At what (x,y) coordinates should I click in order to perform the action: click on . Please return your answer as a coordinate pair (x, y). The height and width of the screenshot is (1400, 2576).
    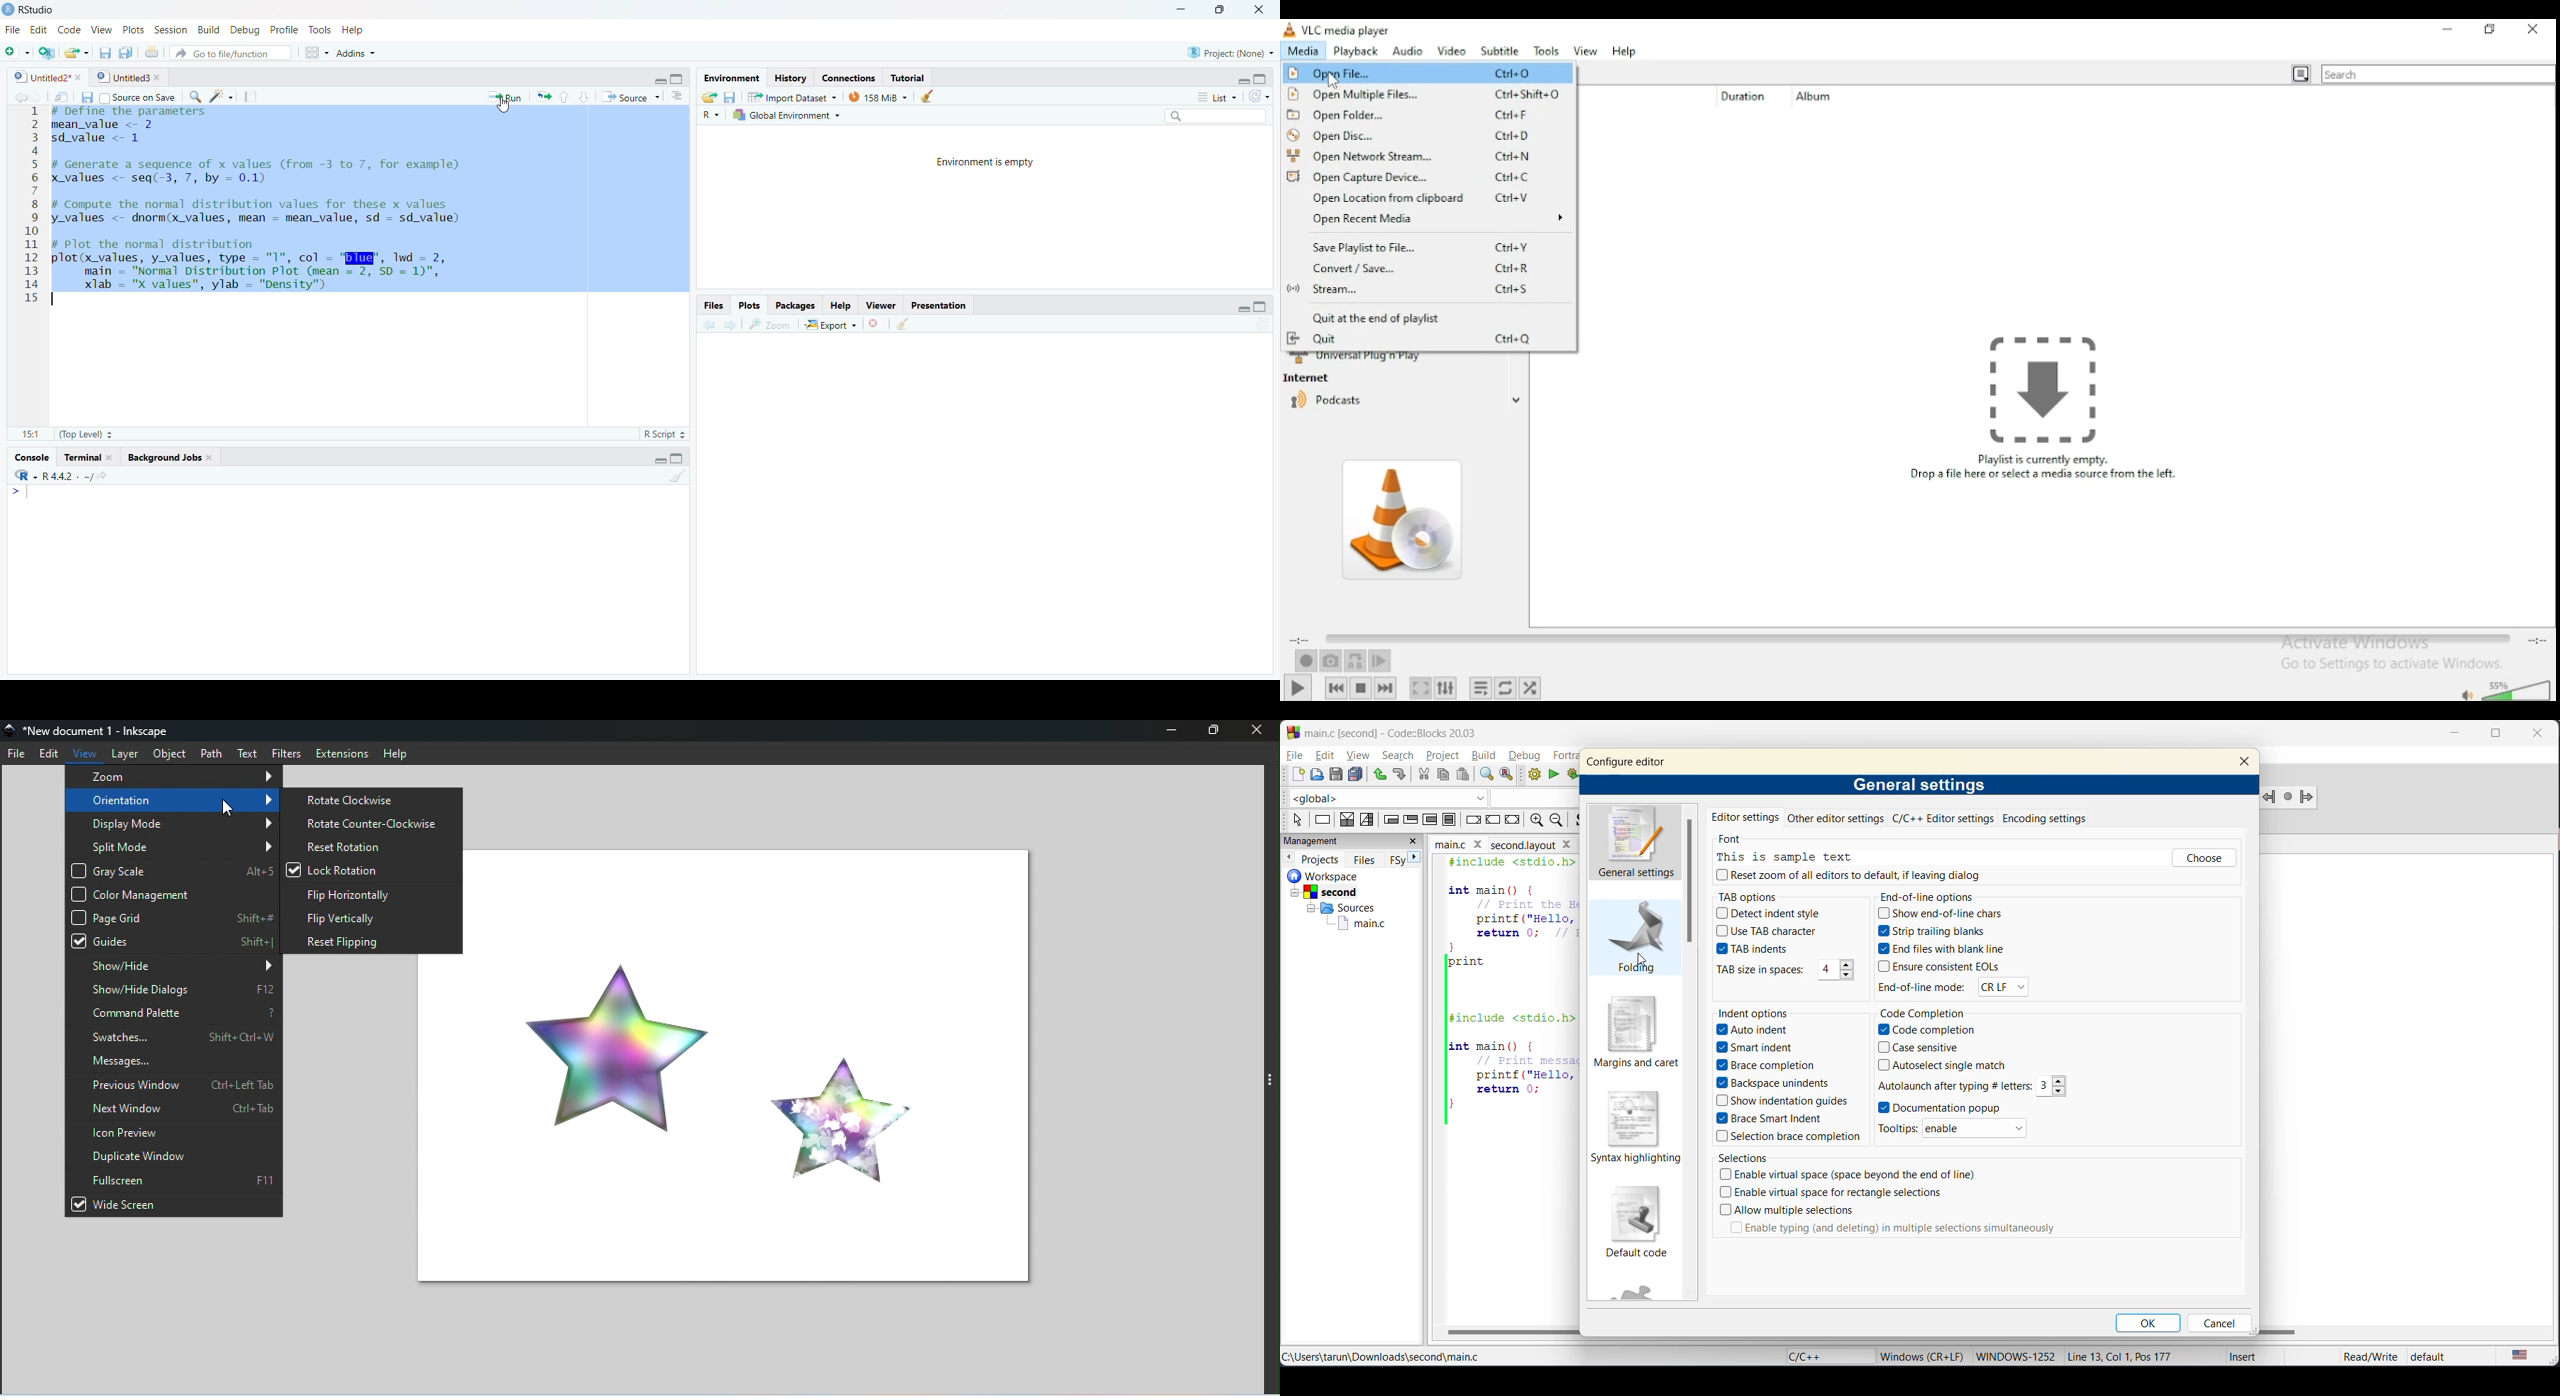
    Looking at the image, I should click on (571, 96).